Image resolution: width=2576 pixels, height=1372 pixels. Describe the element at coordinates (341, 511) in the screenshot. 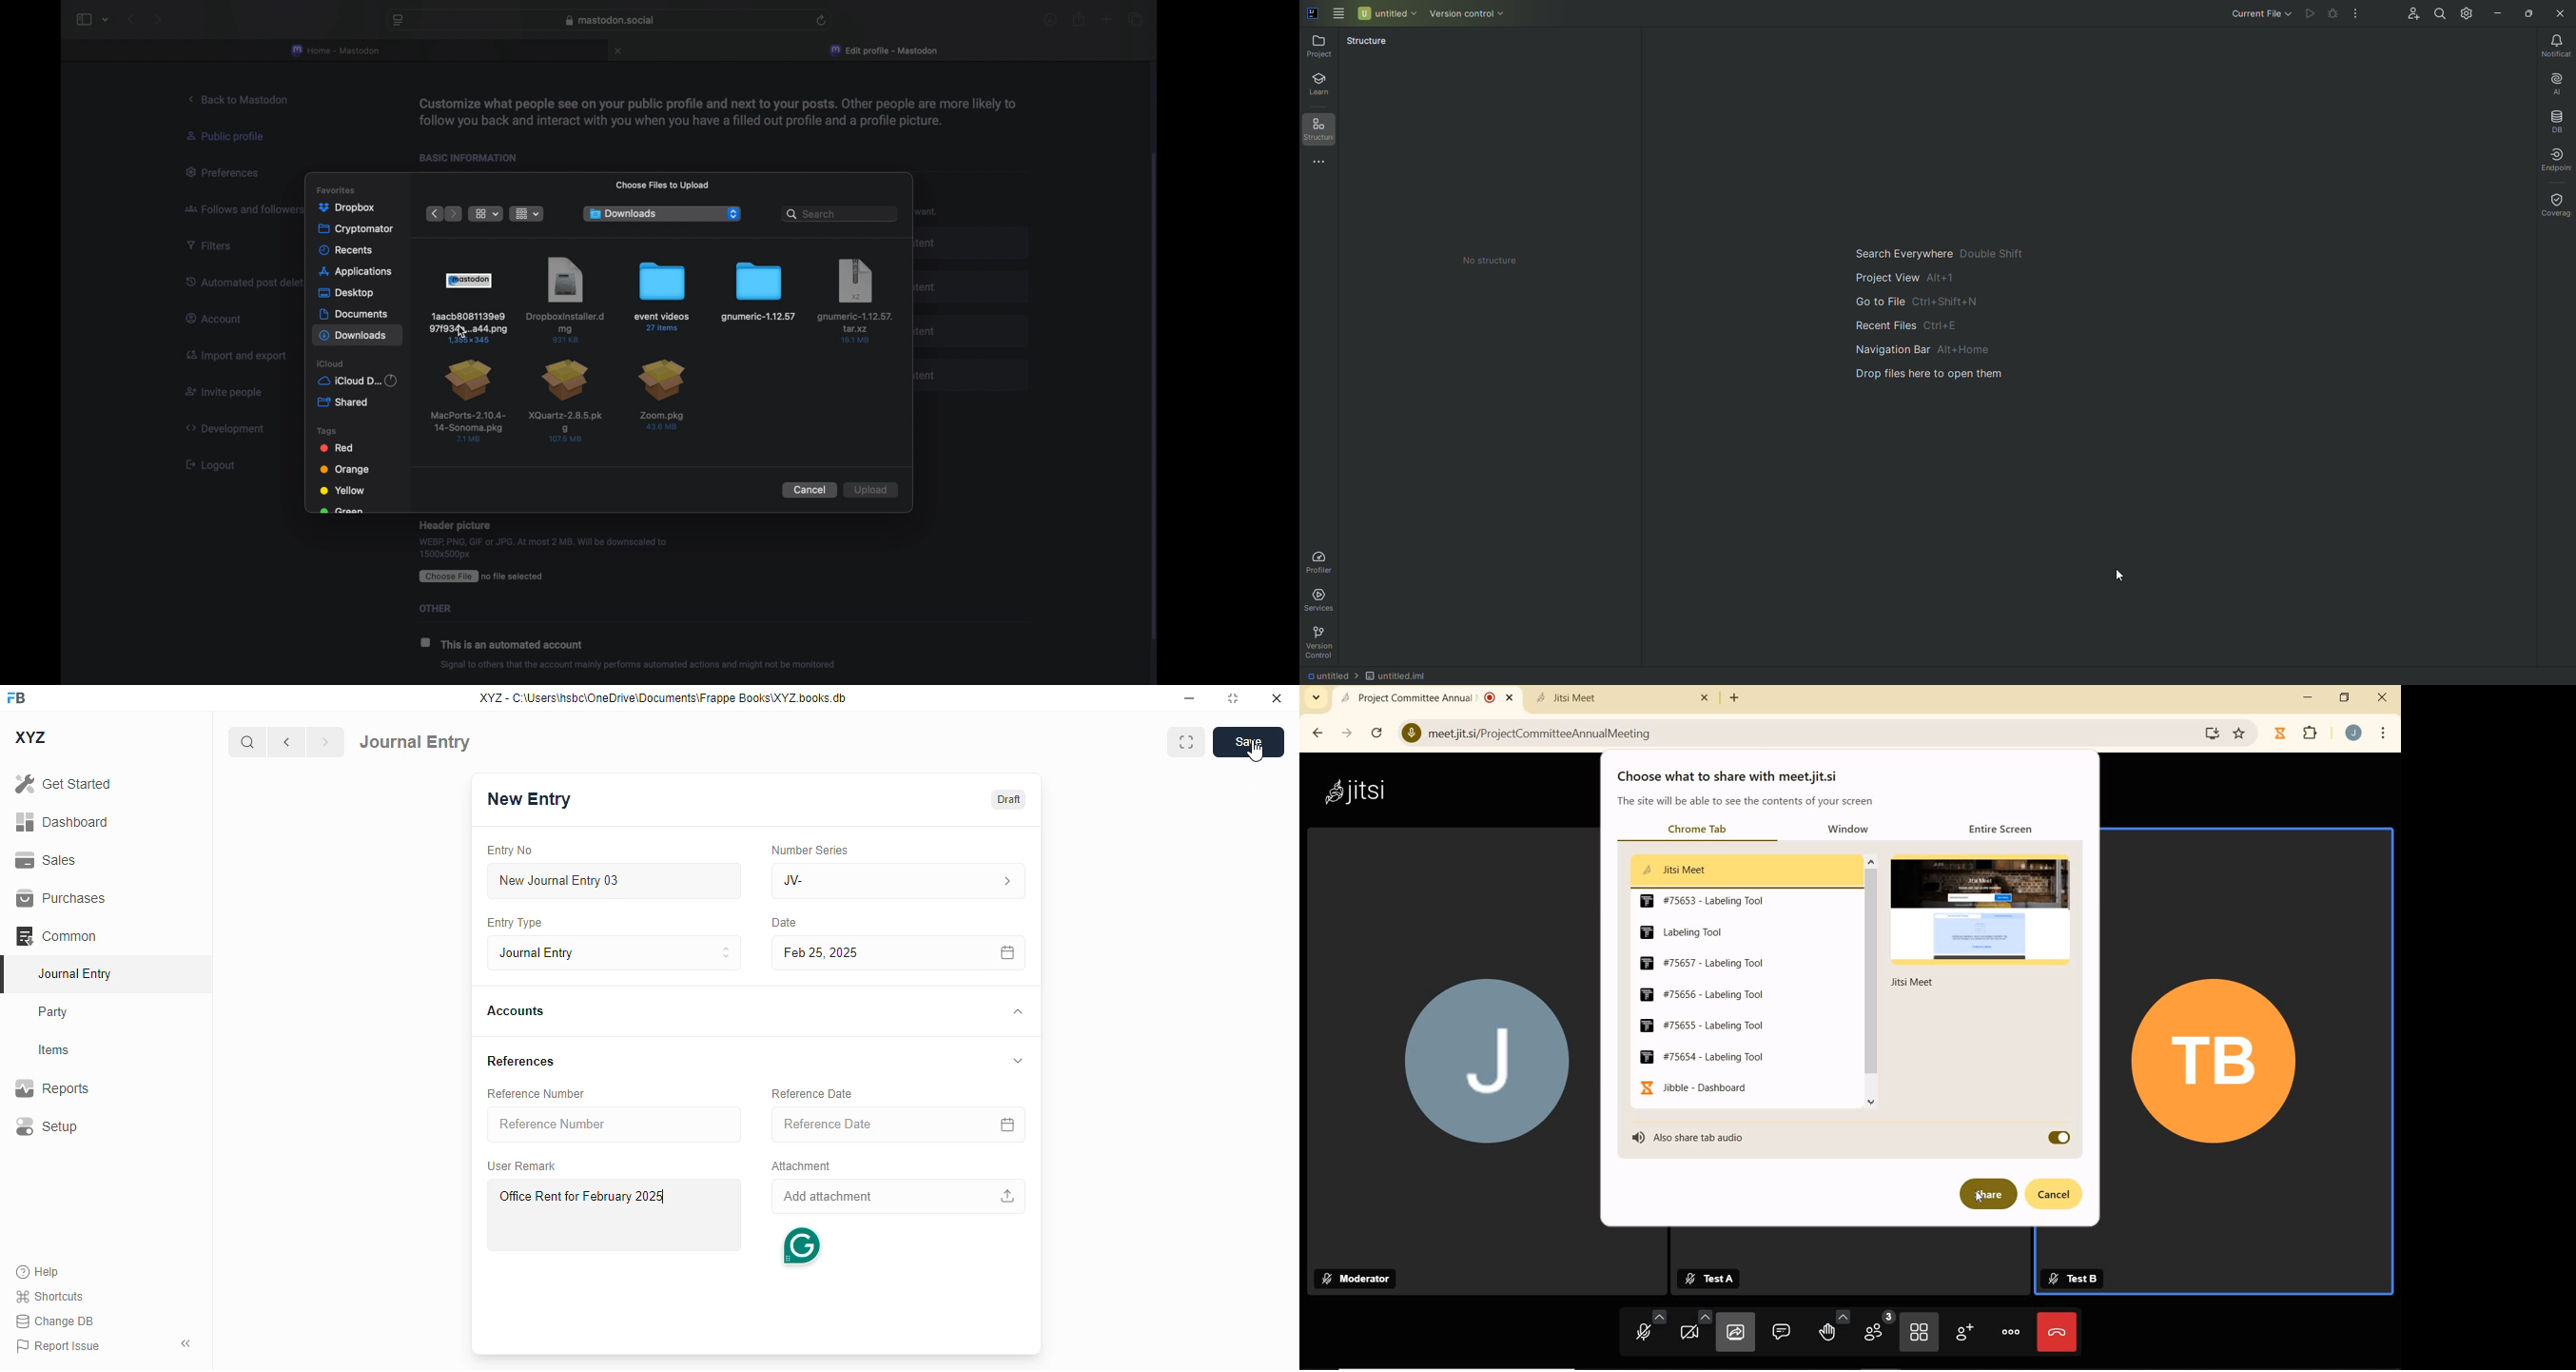

I see `green` at that location.